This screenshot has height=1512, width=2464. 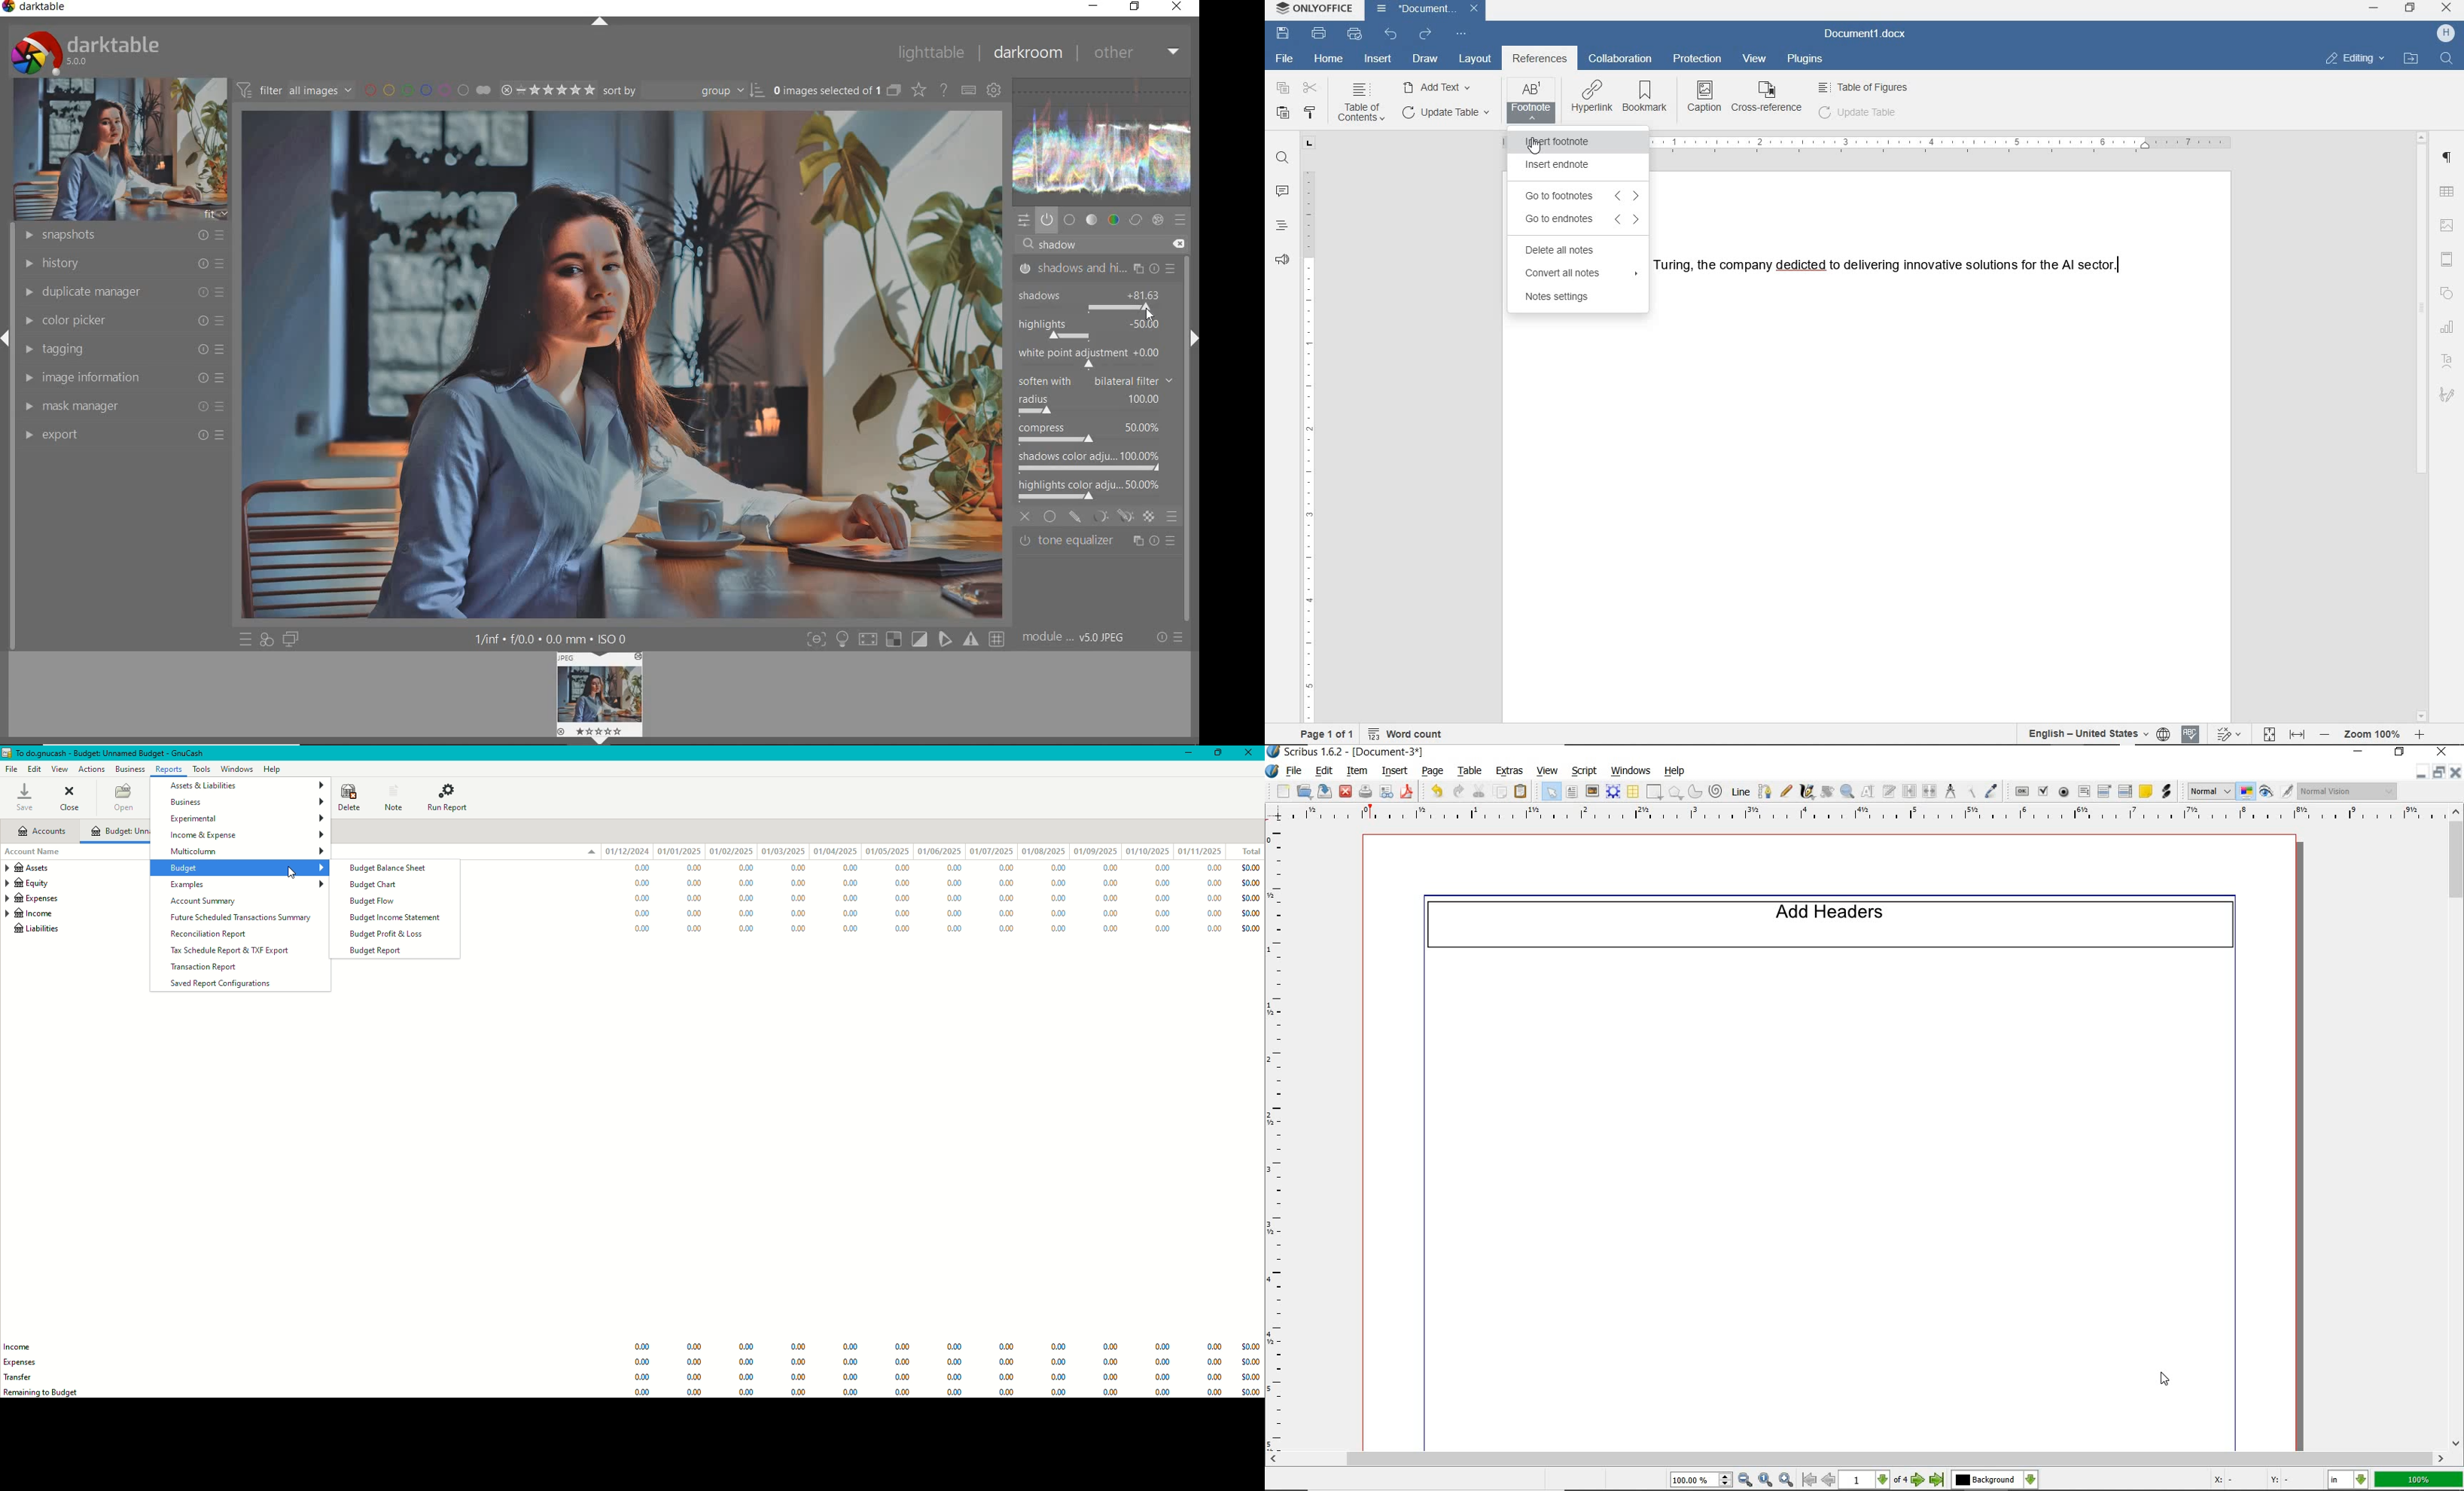 I want to click on $0.00, so click(x=1249, y=1347).